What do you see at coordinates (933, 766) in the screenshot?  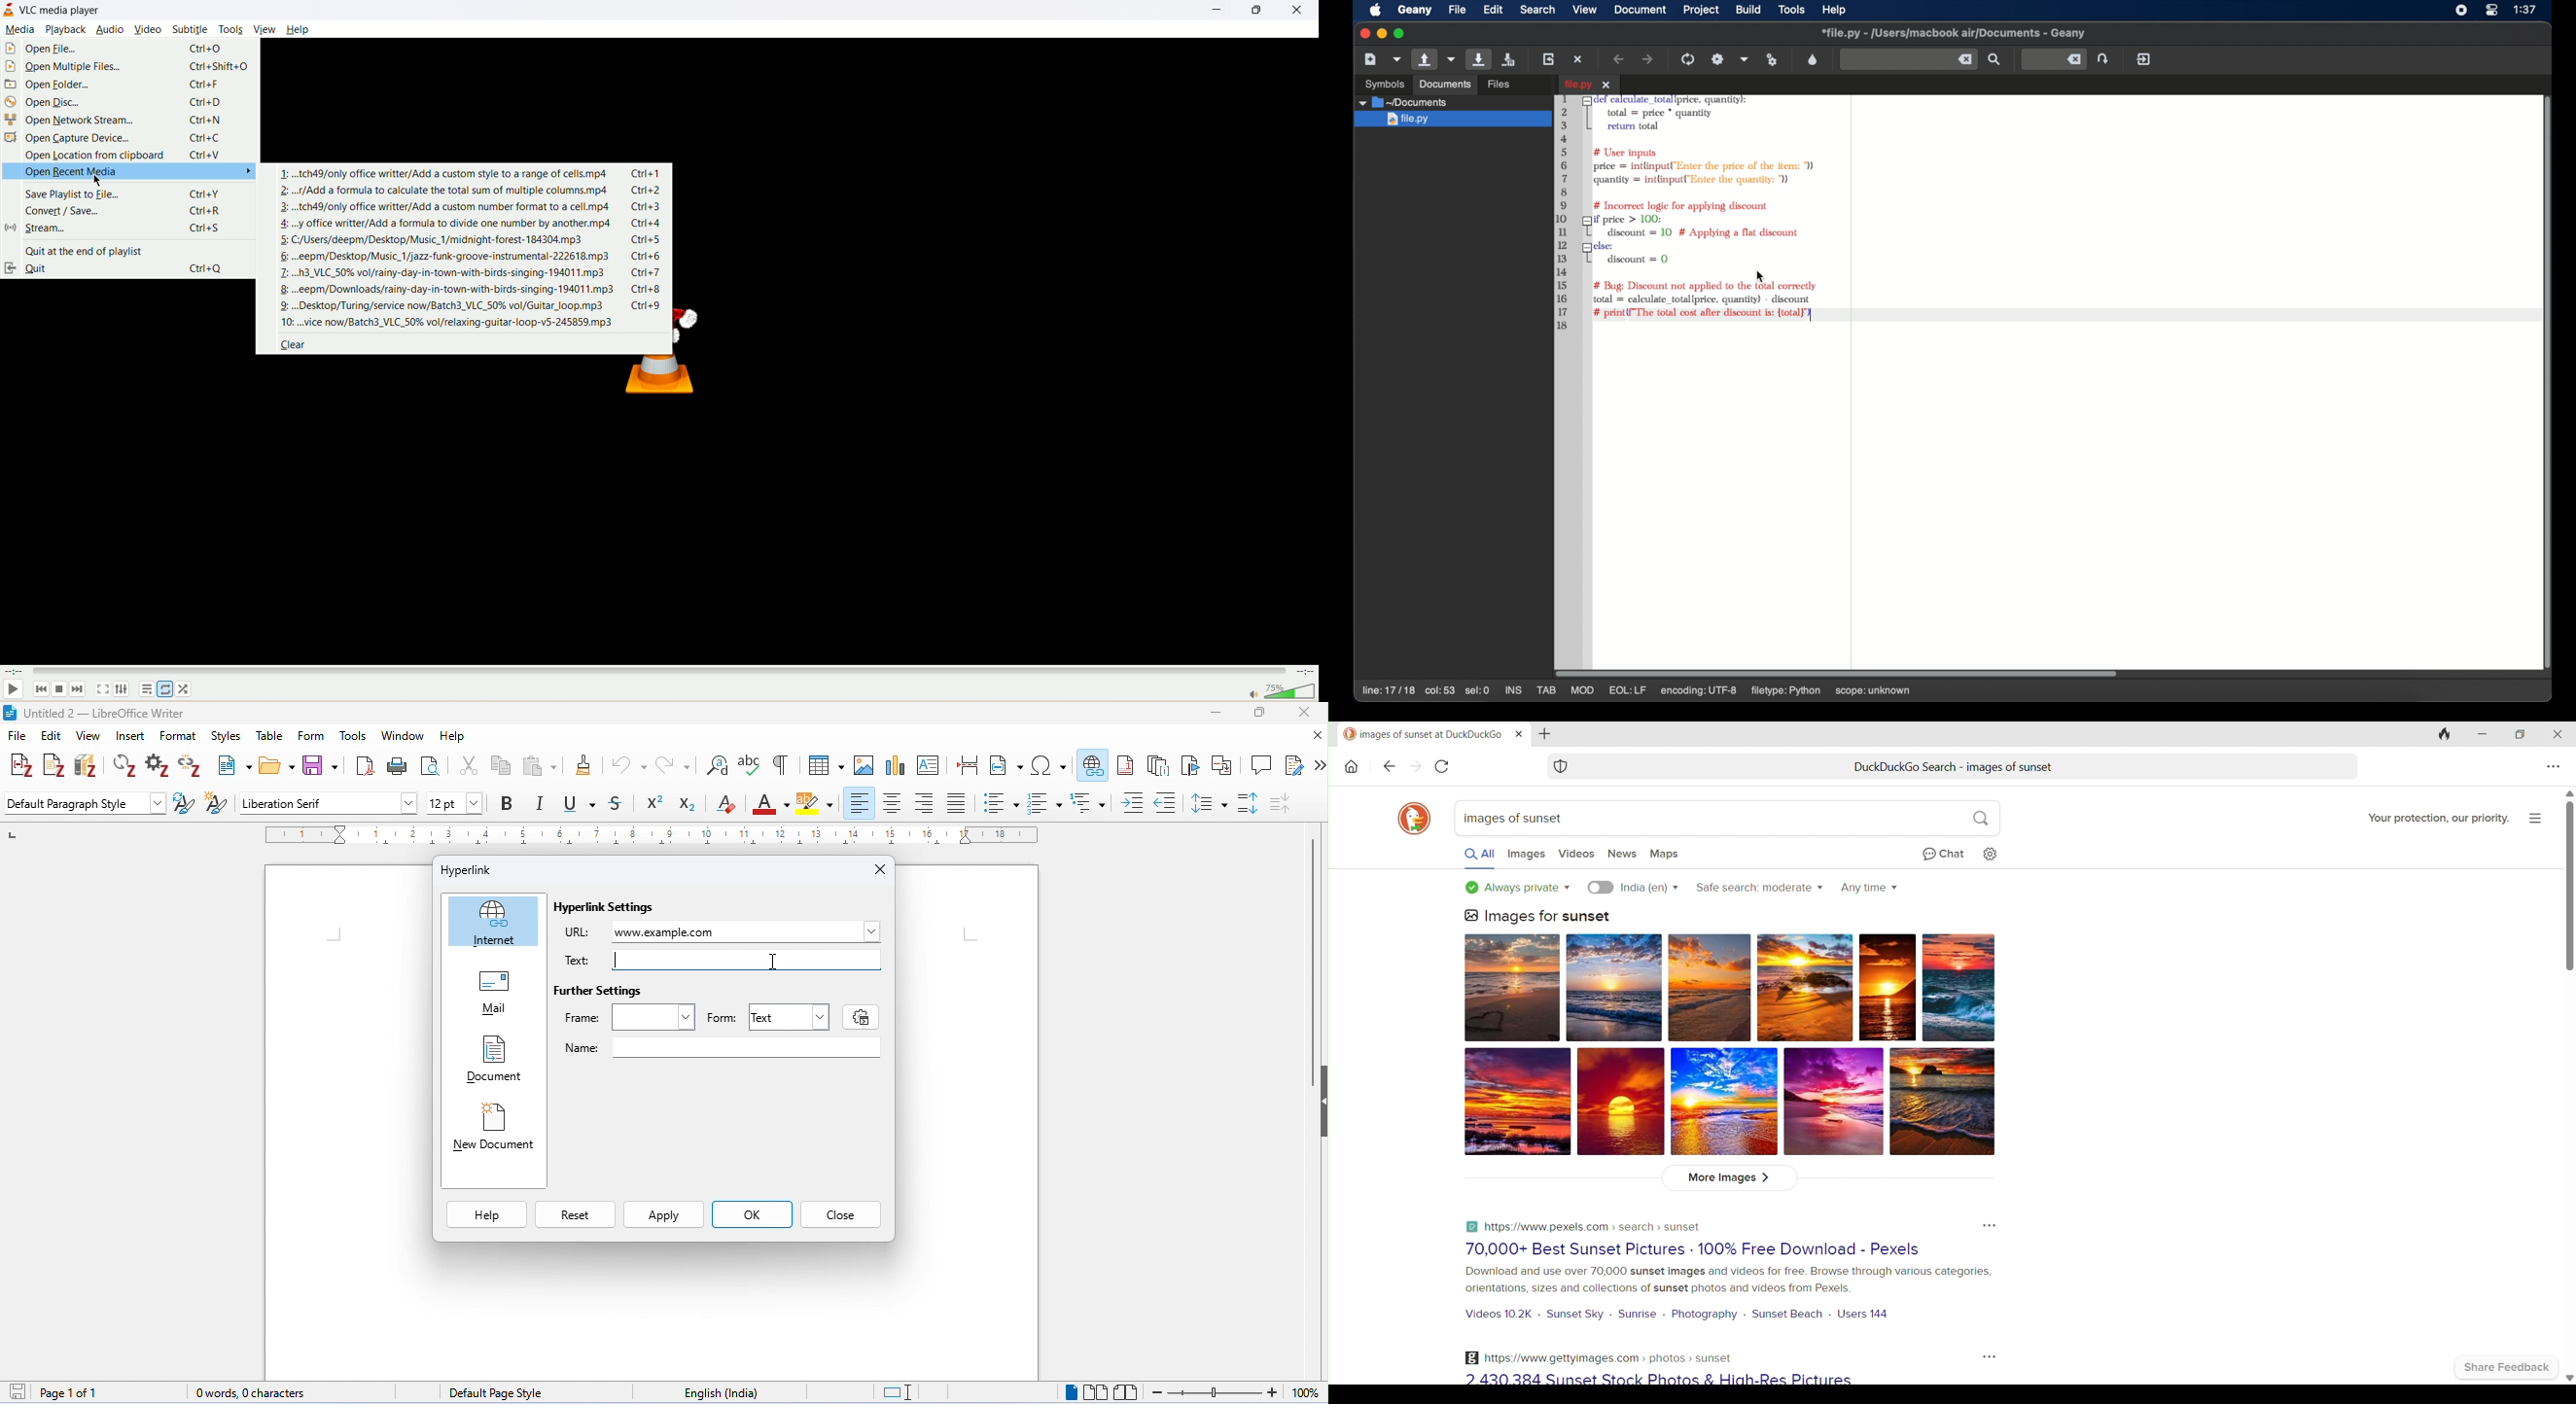 I see `insert text box` at bounding box center [933, 766].